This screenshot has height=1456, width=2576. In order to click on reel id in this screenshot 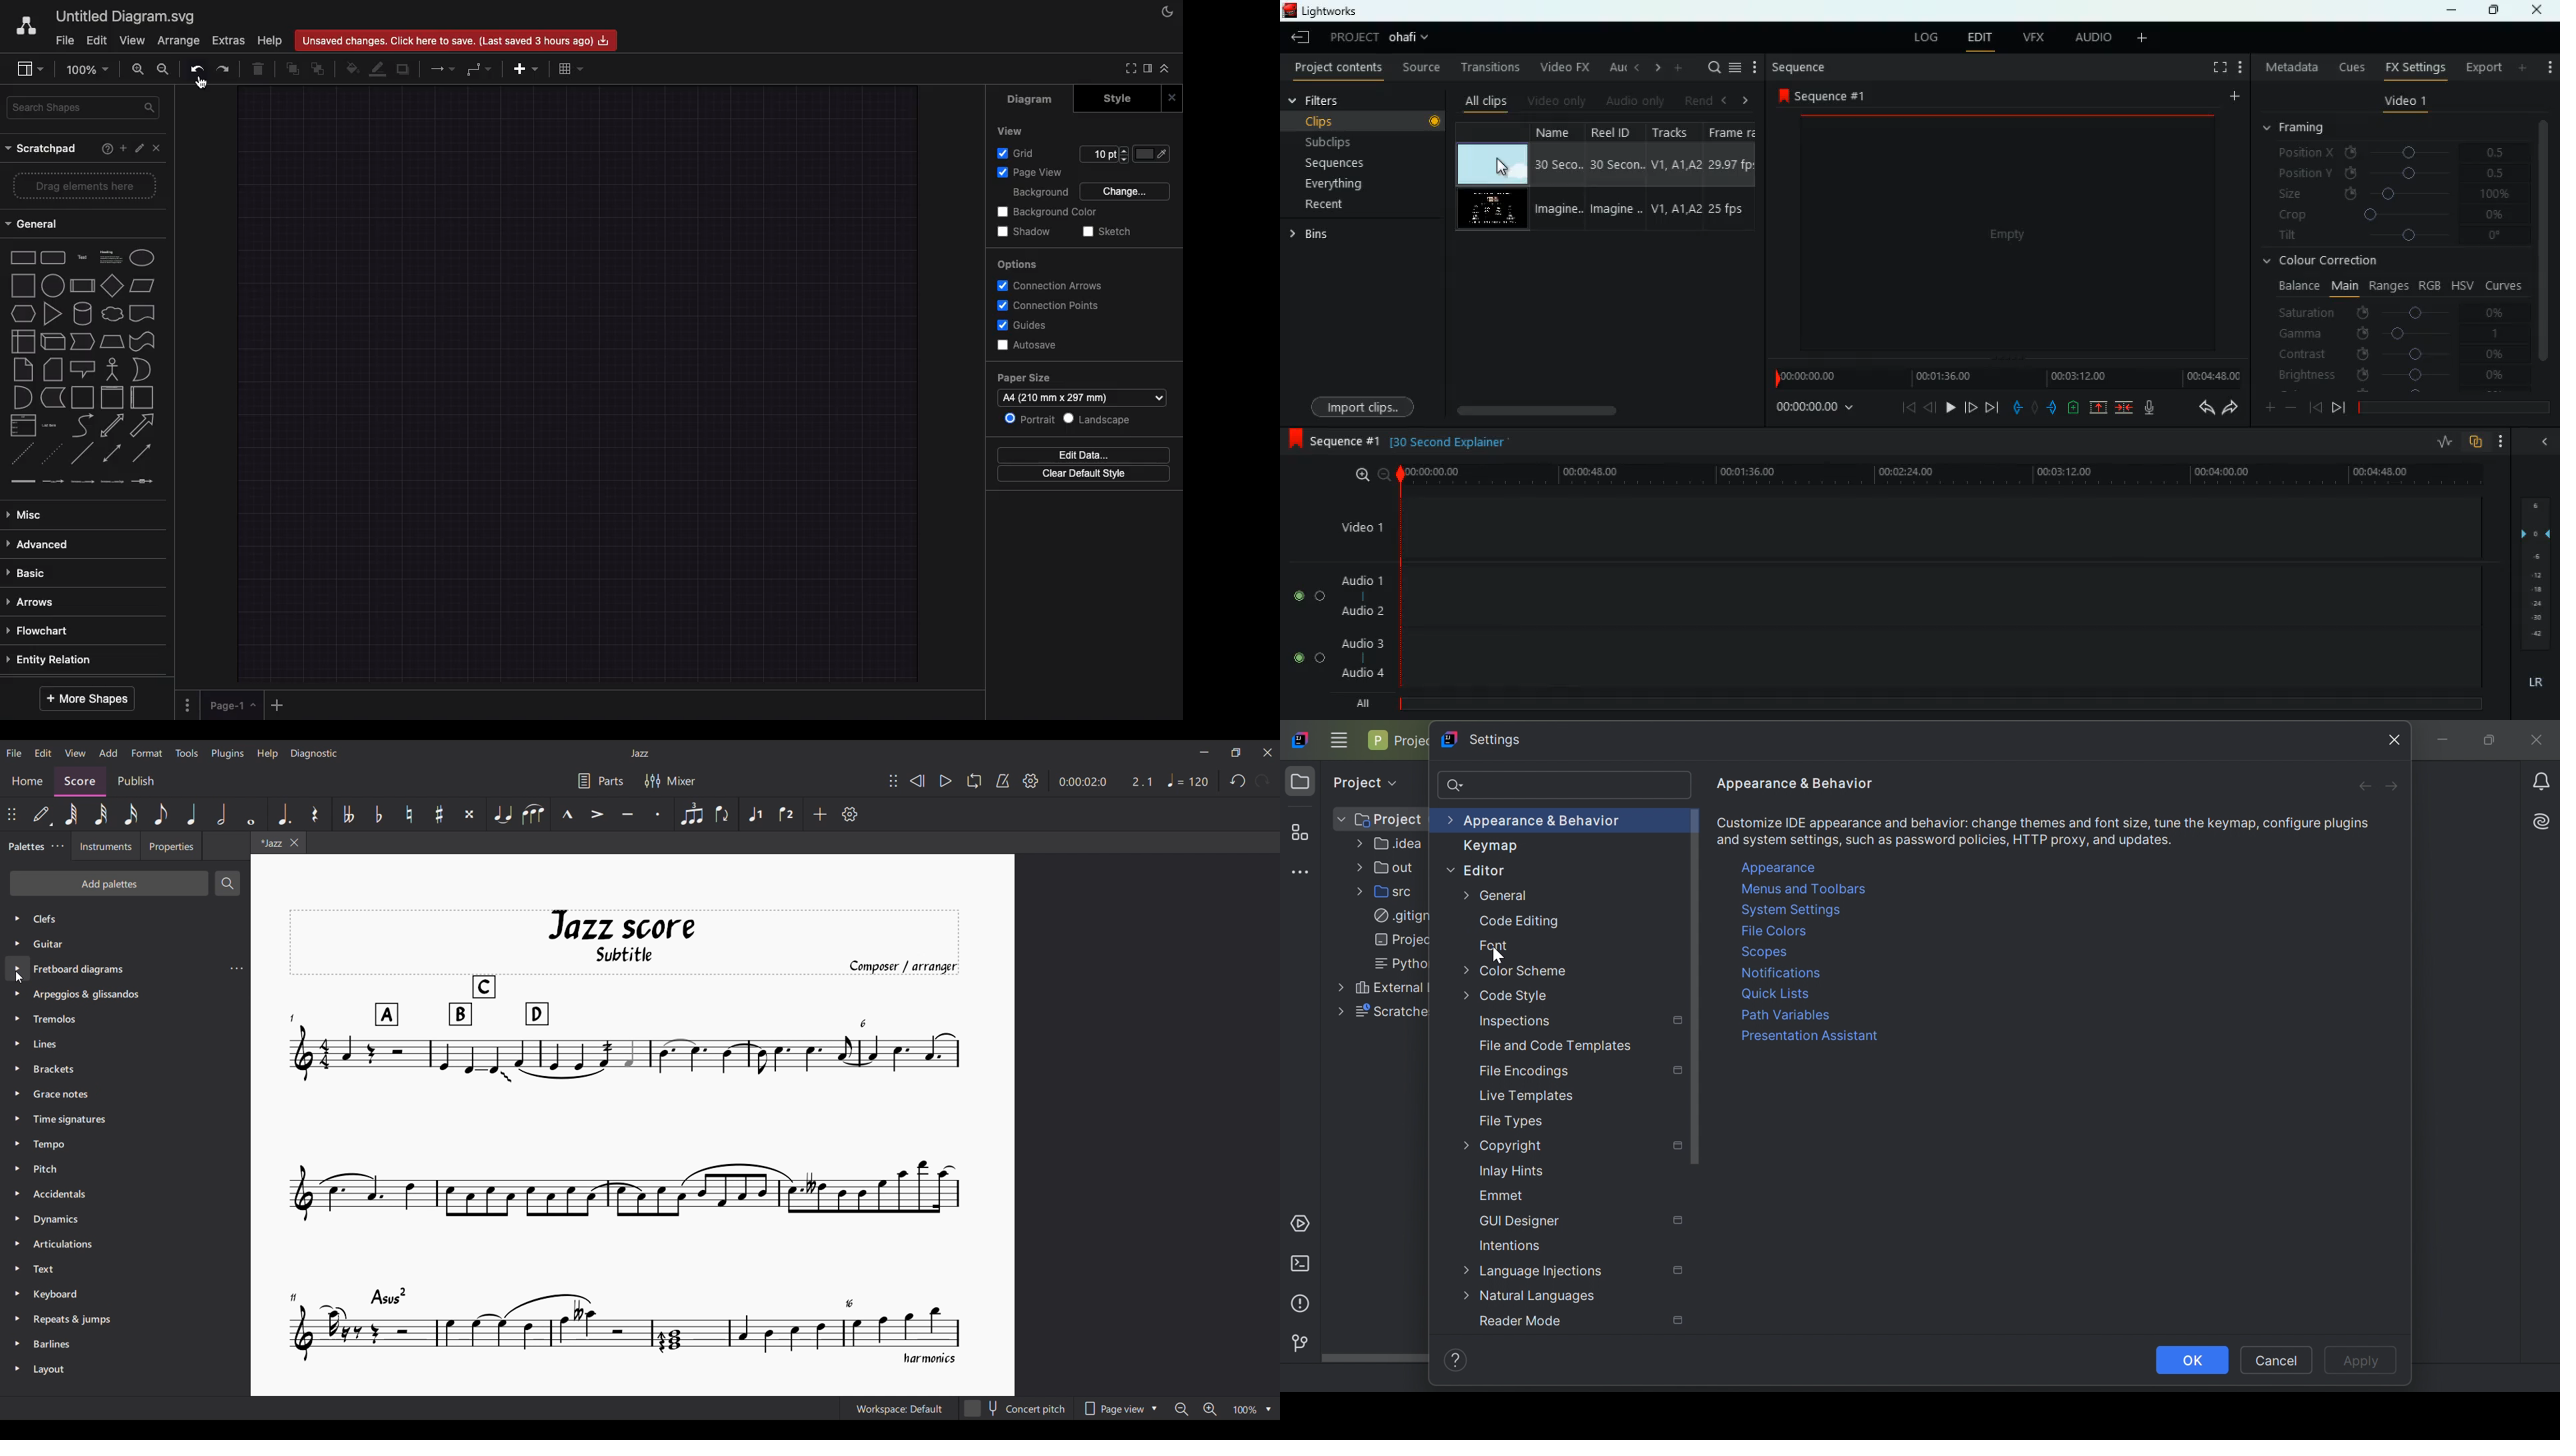, I will do `click(1614, 179)`.